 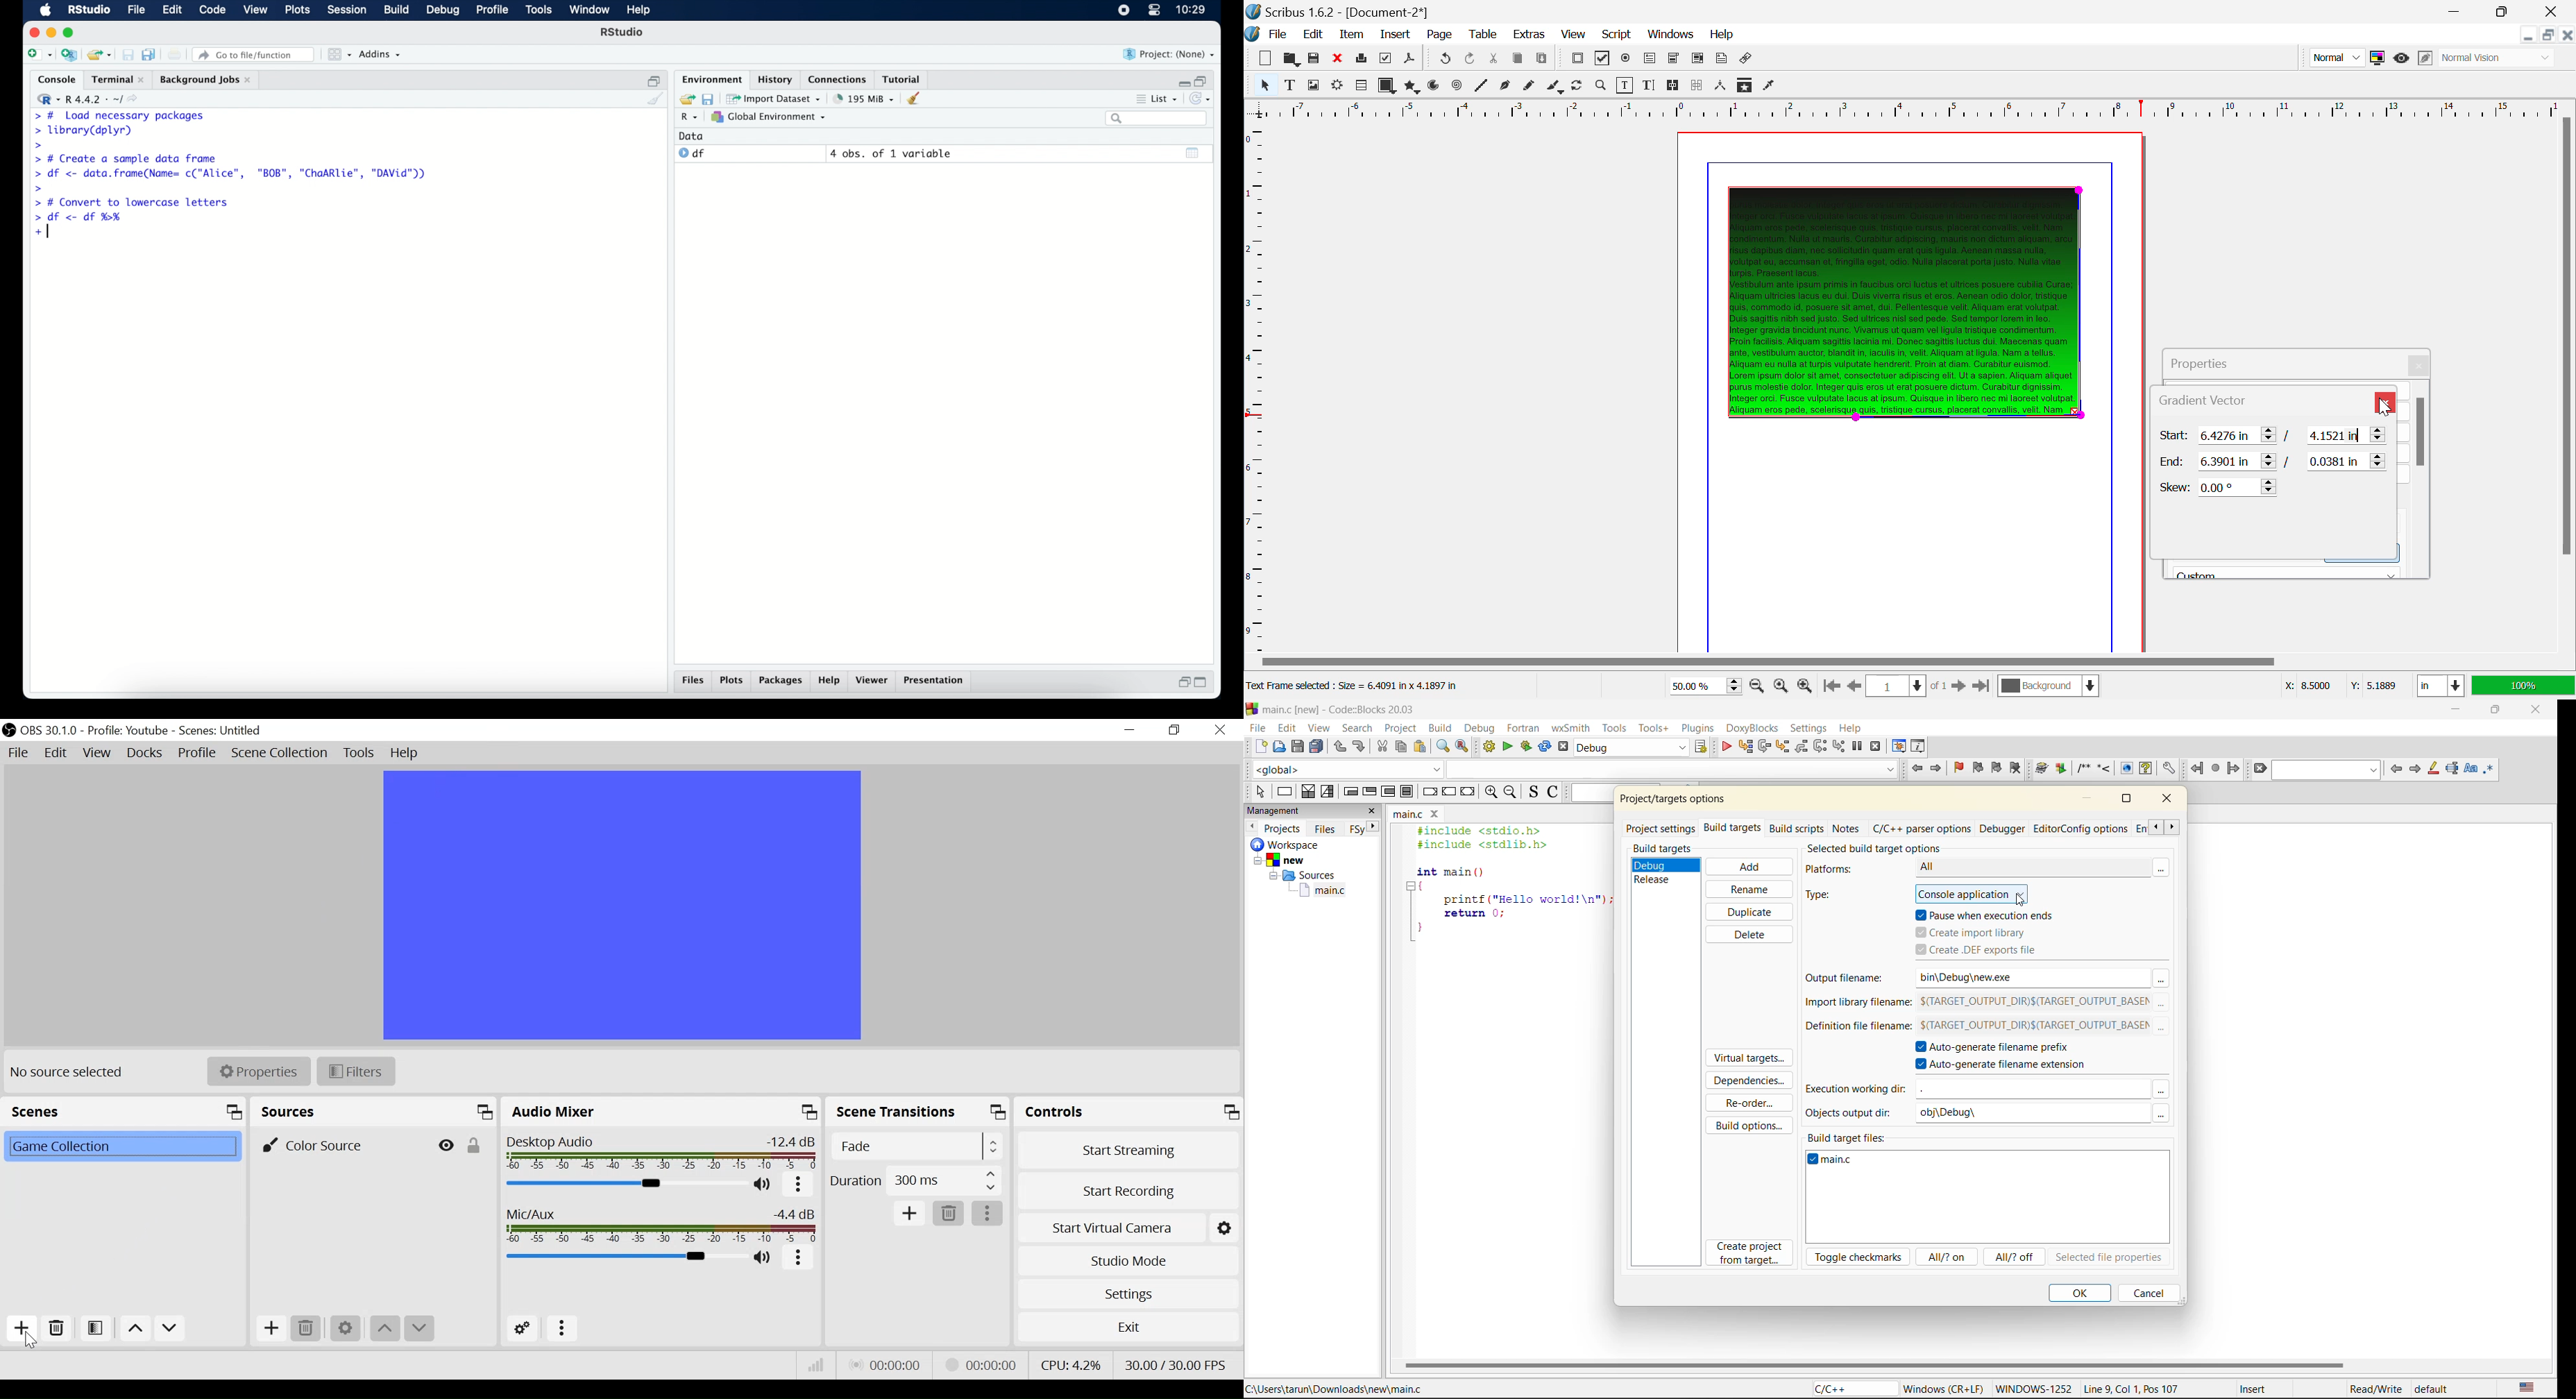 I want to click on more options, so click(x=989, y=1214).